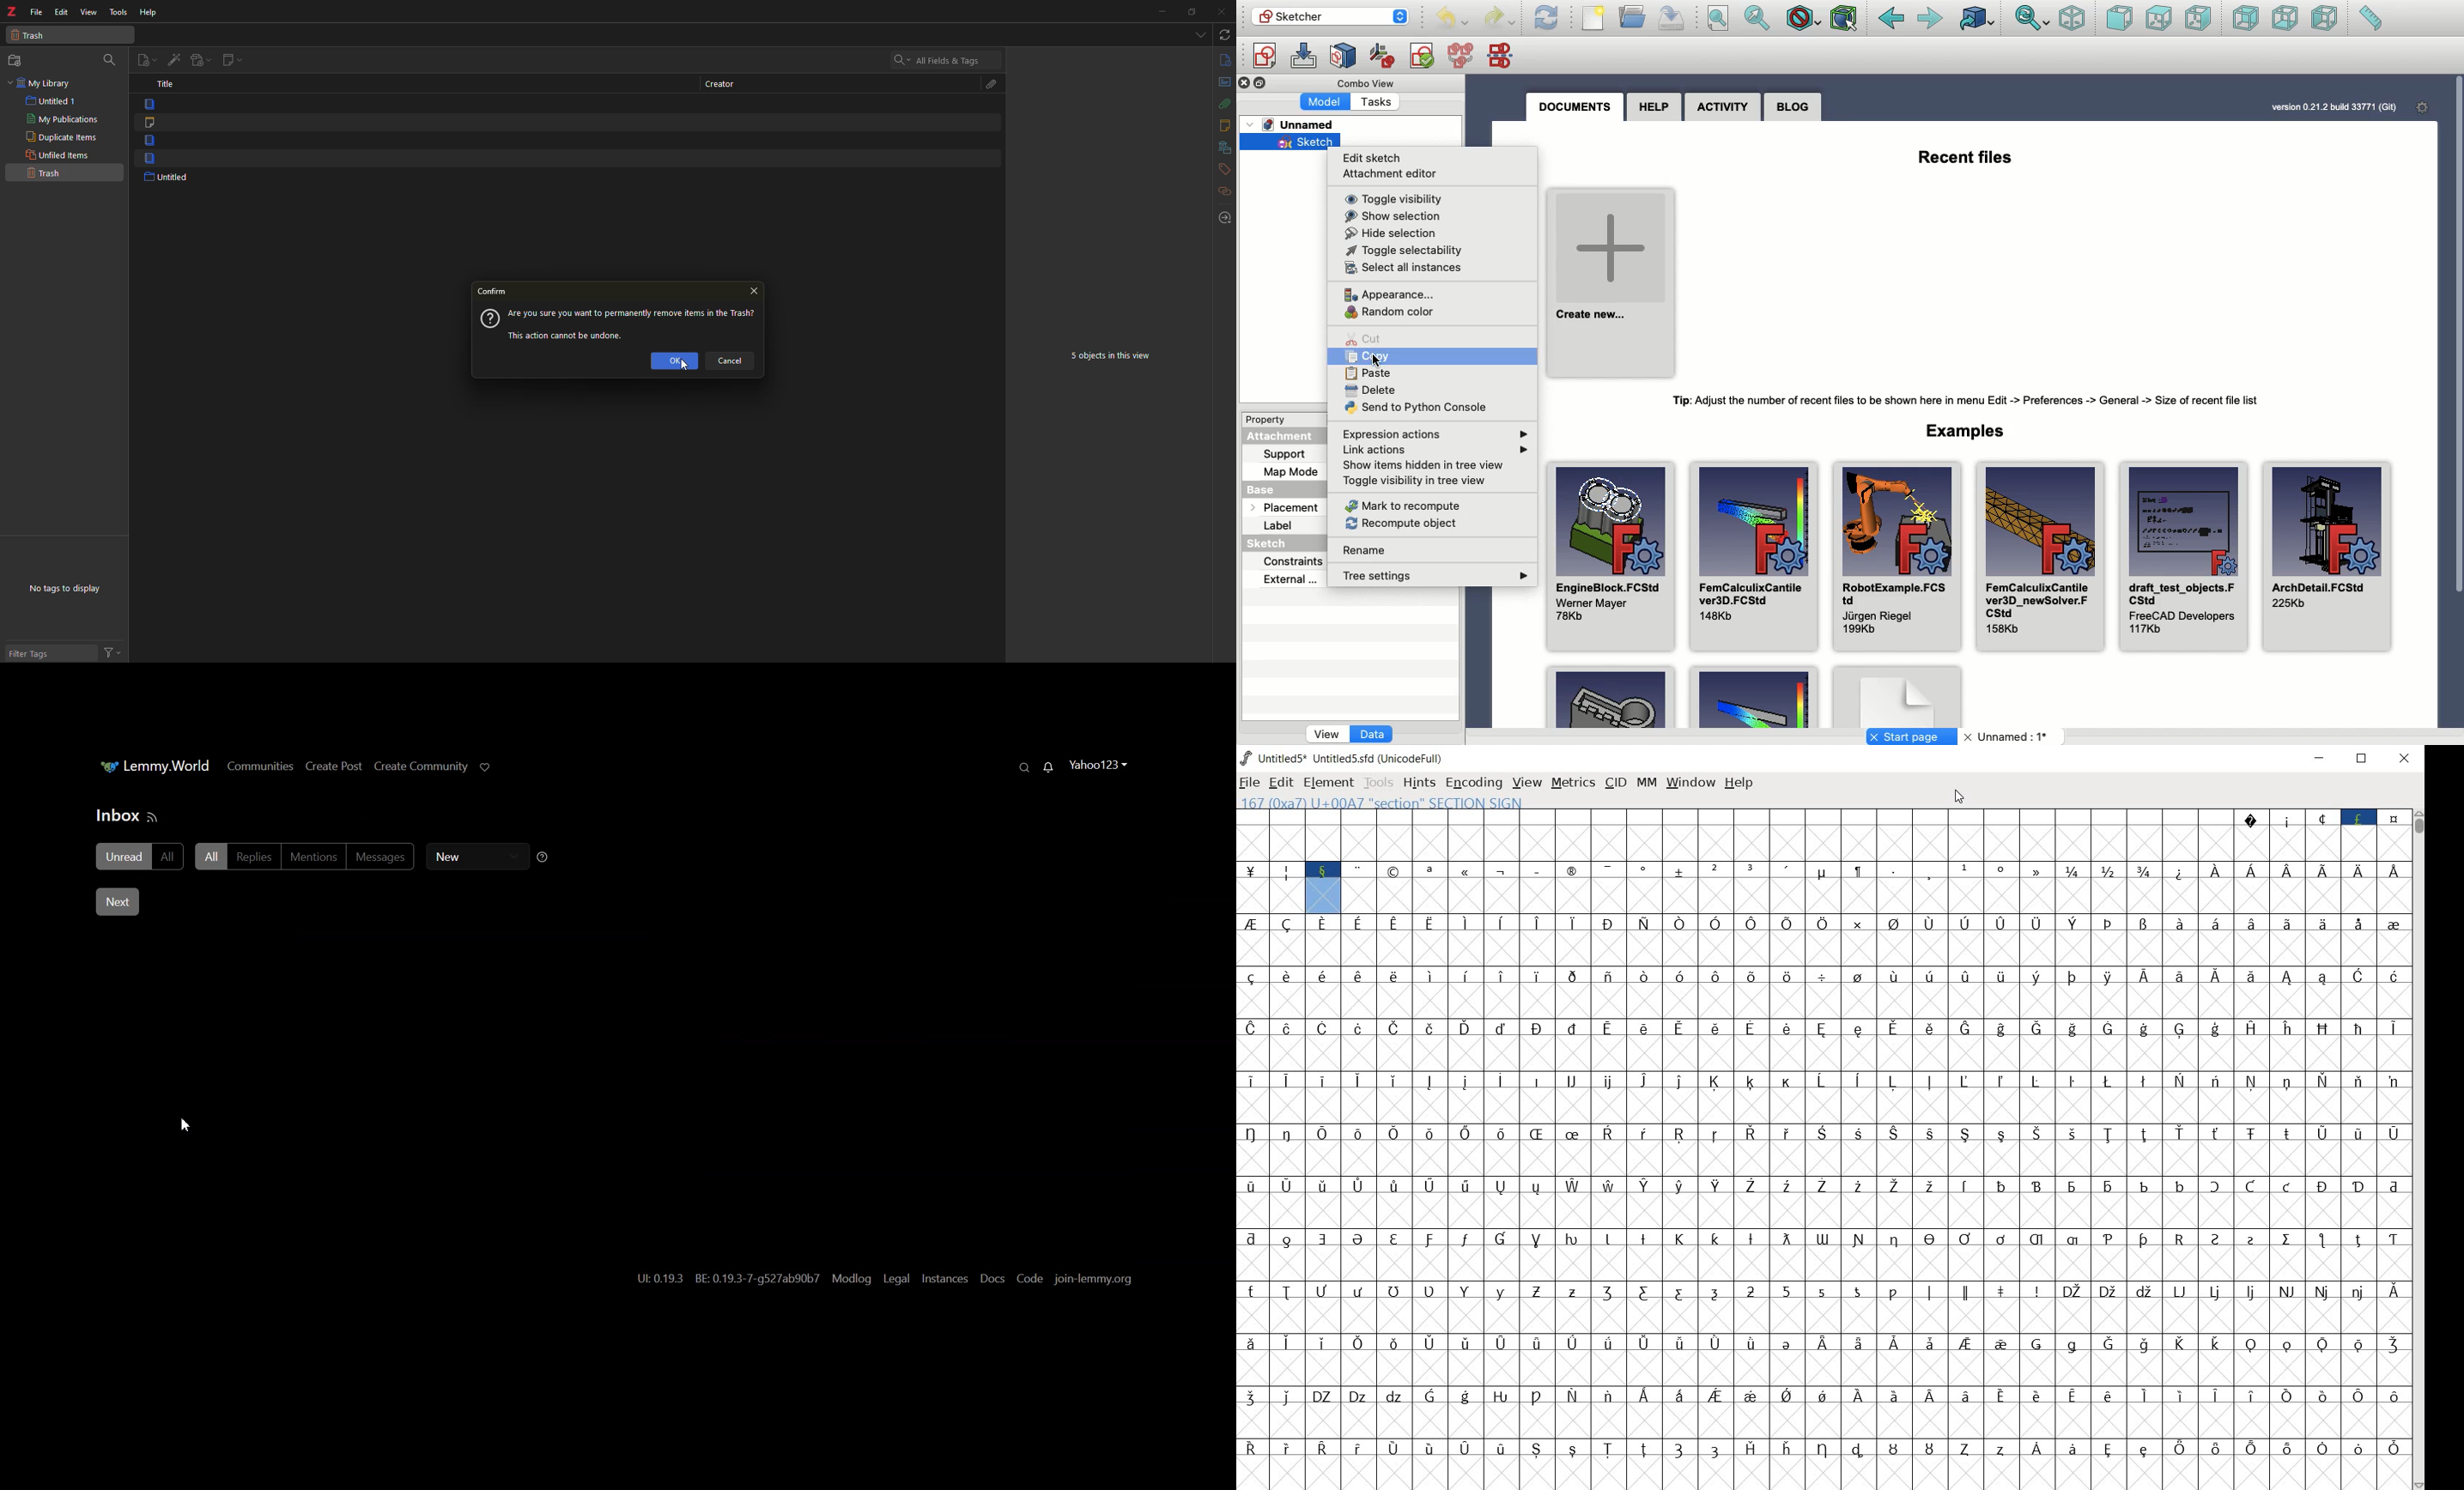 The width and height of the screenshot is (2464, 1512). What do you see at coordinates (489, 320) in the screenshot?
I see `?` at bounding box center [489, 320].